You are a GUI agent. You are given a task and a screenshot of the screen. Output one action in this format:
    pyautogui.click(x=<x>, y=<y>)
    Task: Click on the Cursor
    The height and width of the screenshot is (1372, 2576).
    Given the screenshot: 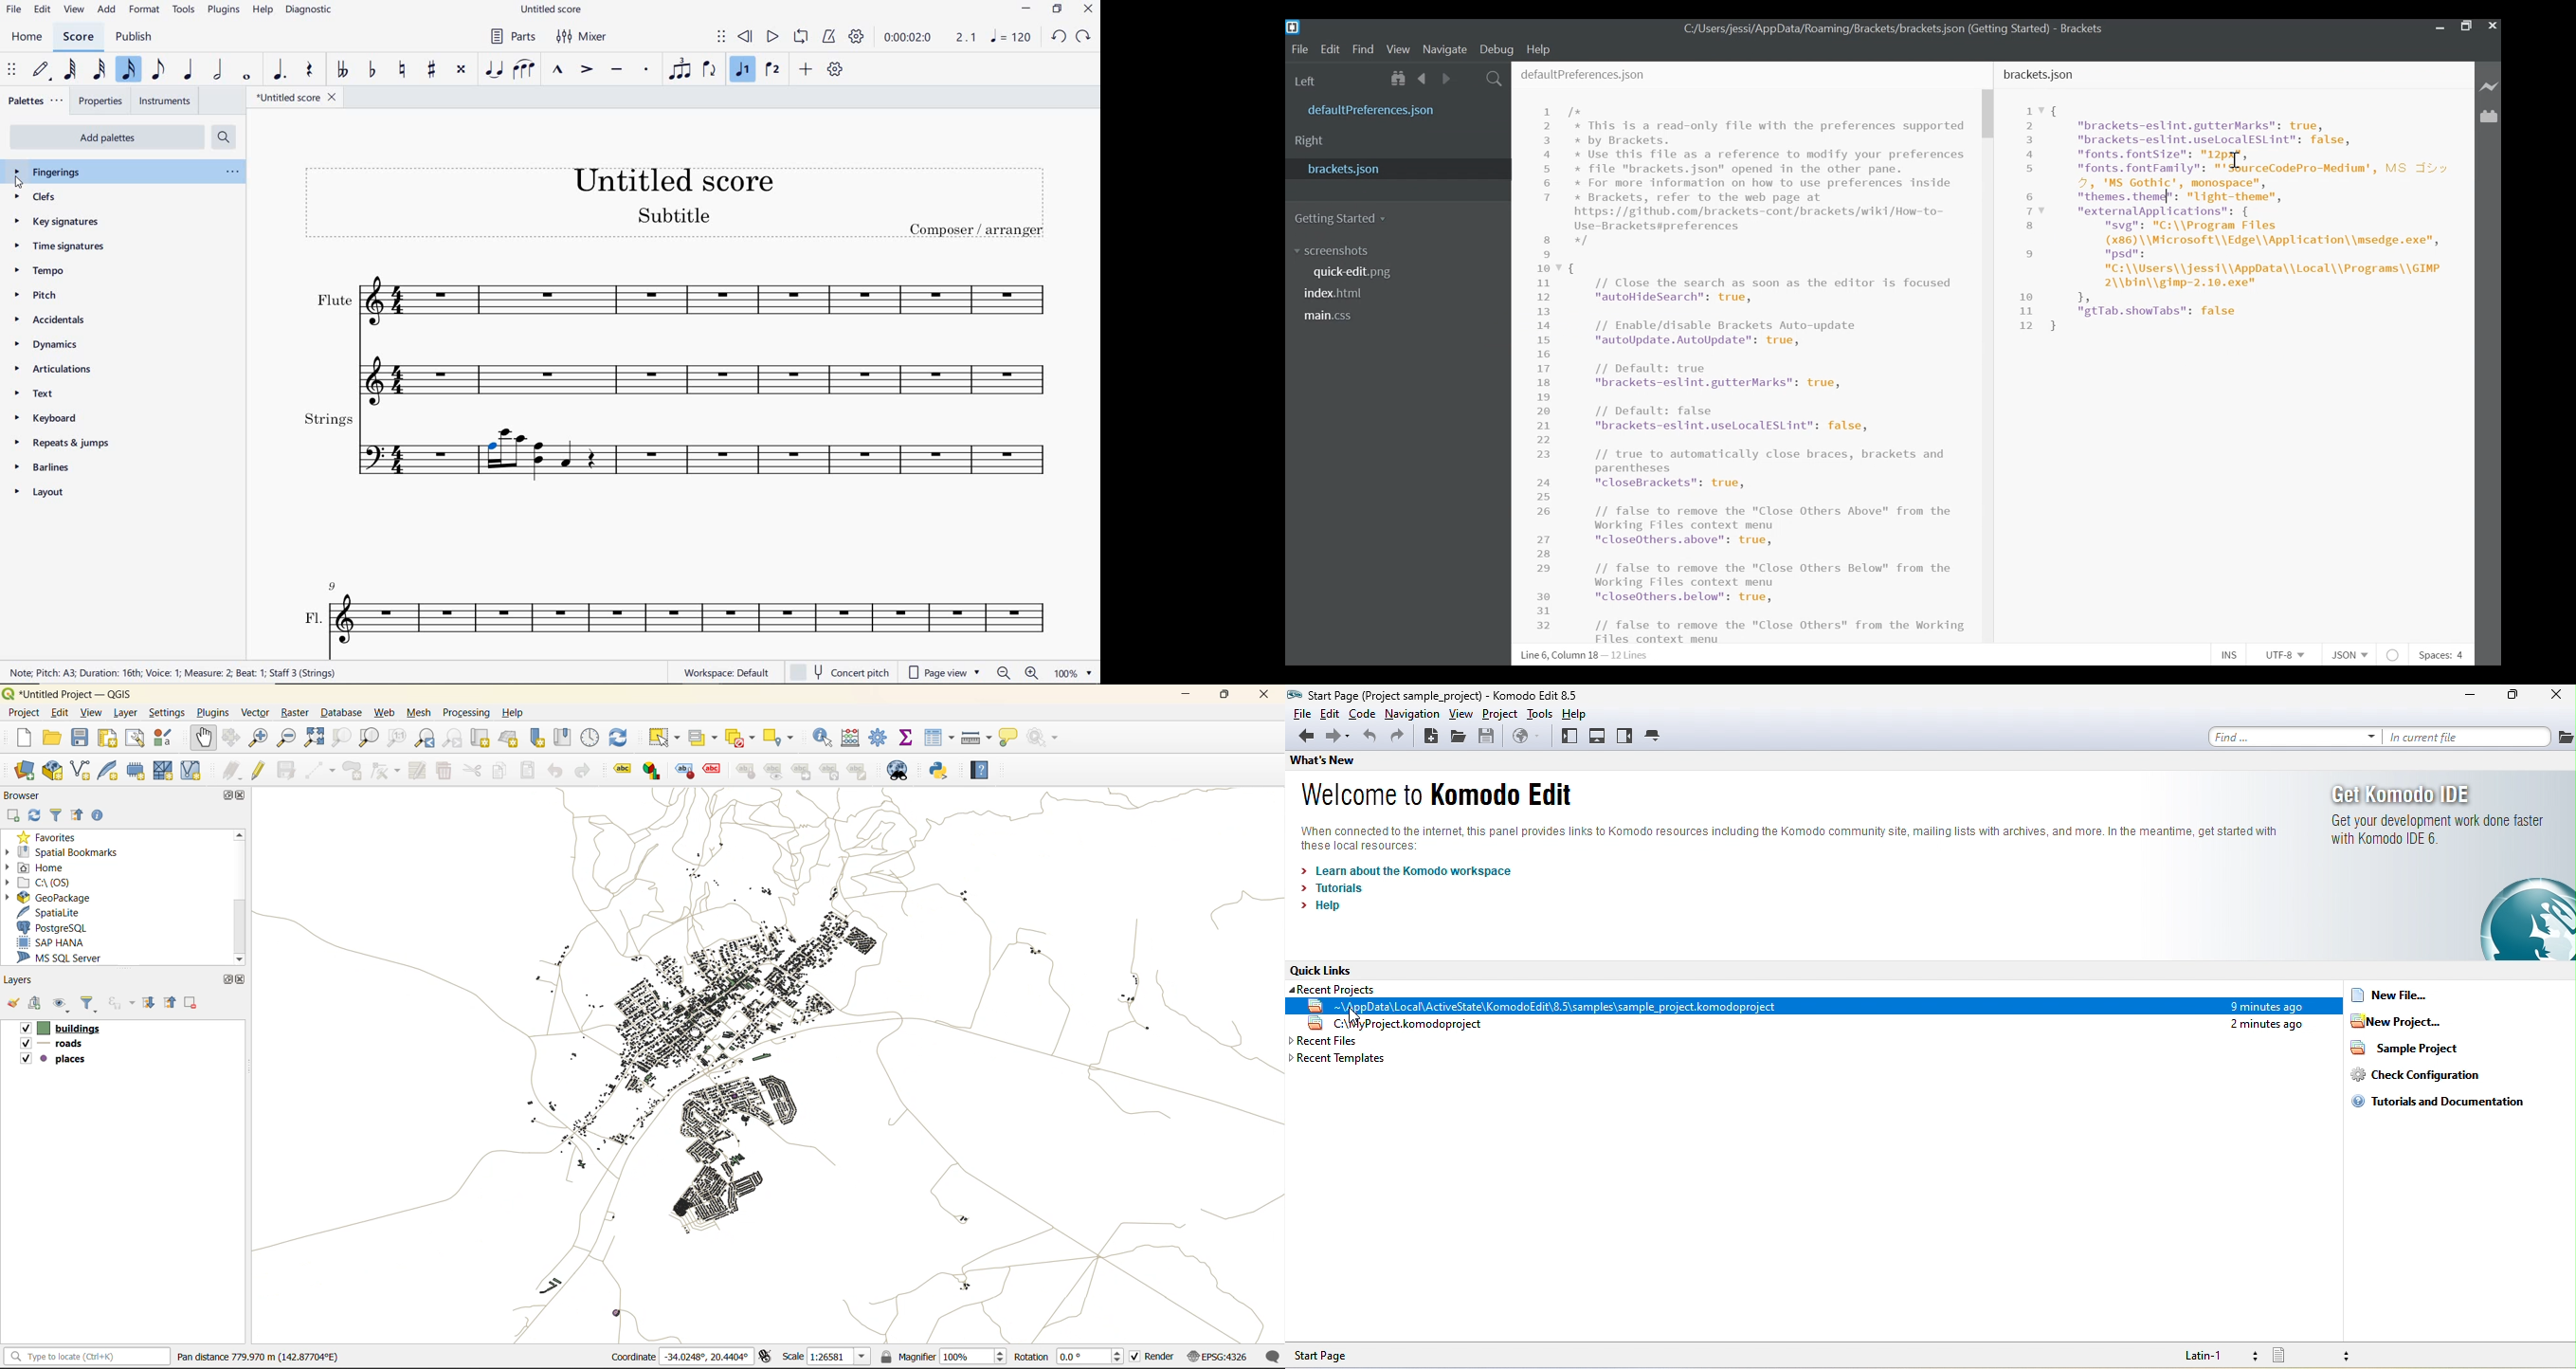 What is the action you would take?
    pyautogui.click(x=2238, y=156)
    